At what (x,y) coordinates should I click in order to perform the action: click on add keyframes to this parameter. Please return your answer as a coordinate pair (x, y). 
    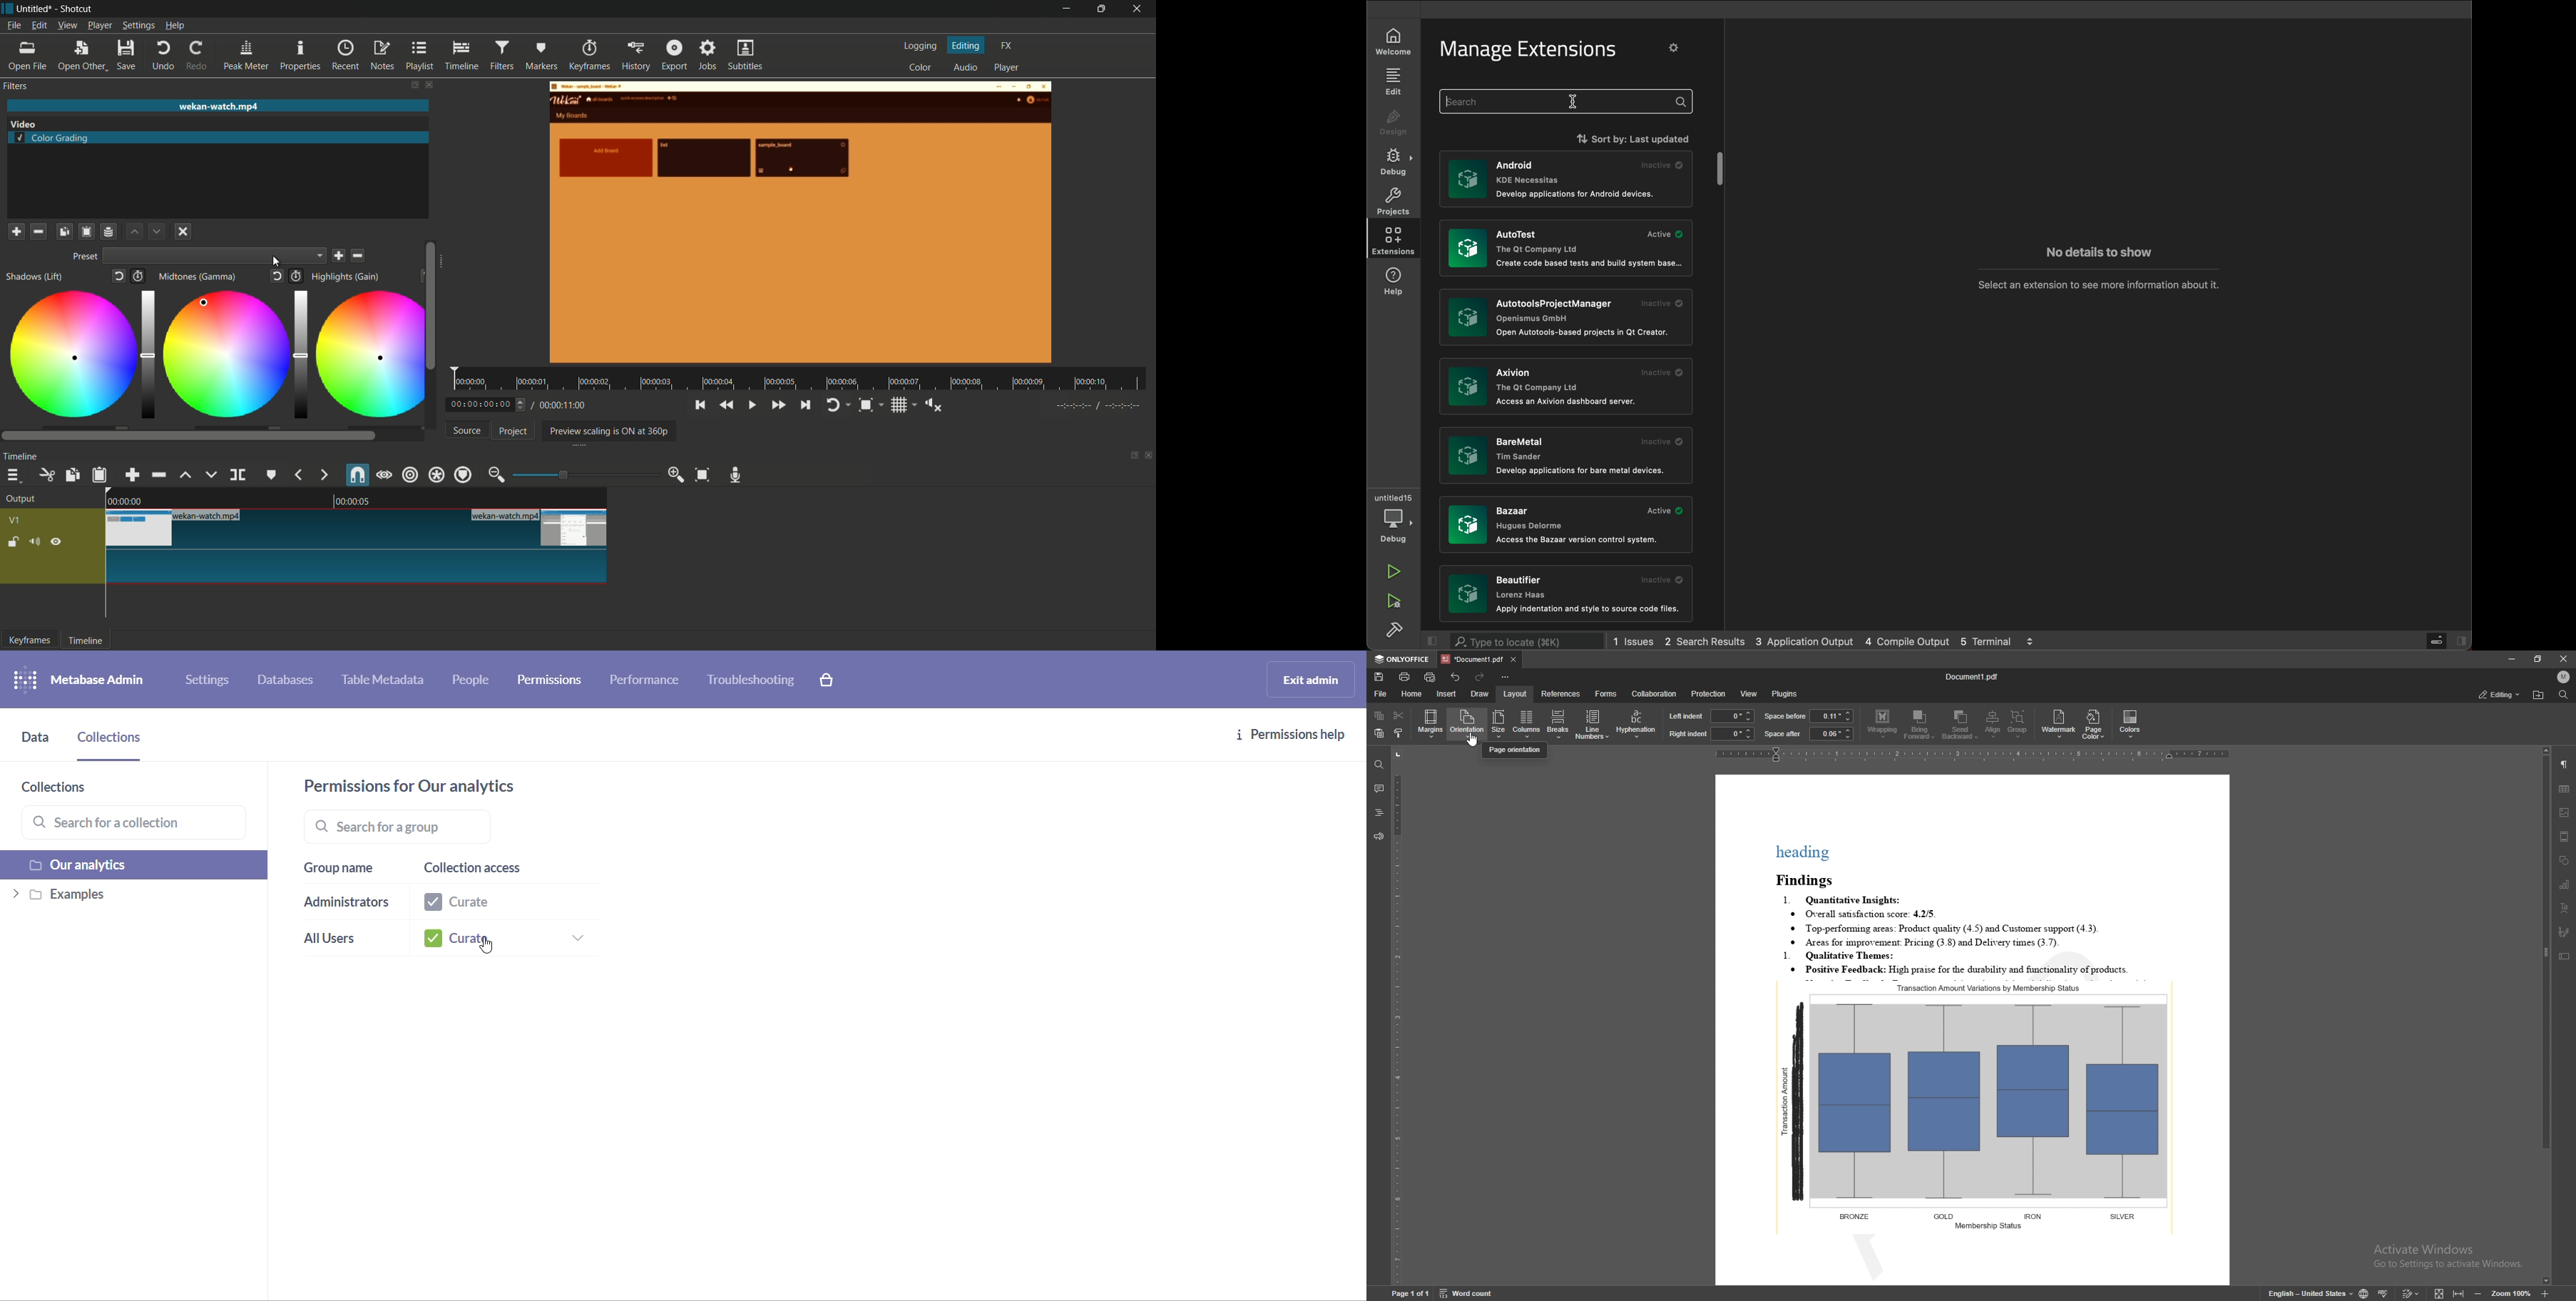
    Looking at the image, I should click on (296, 275).